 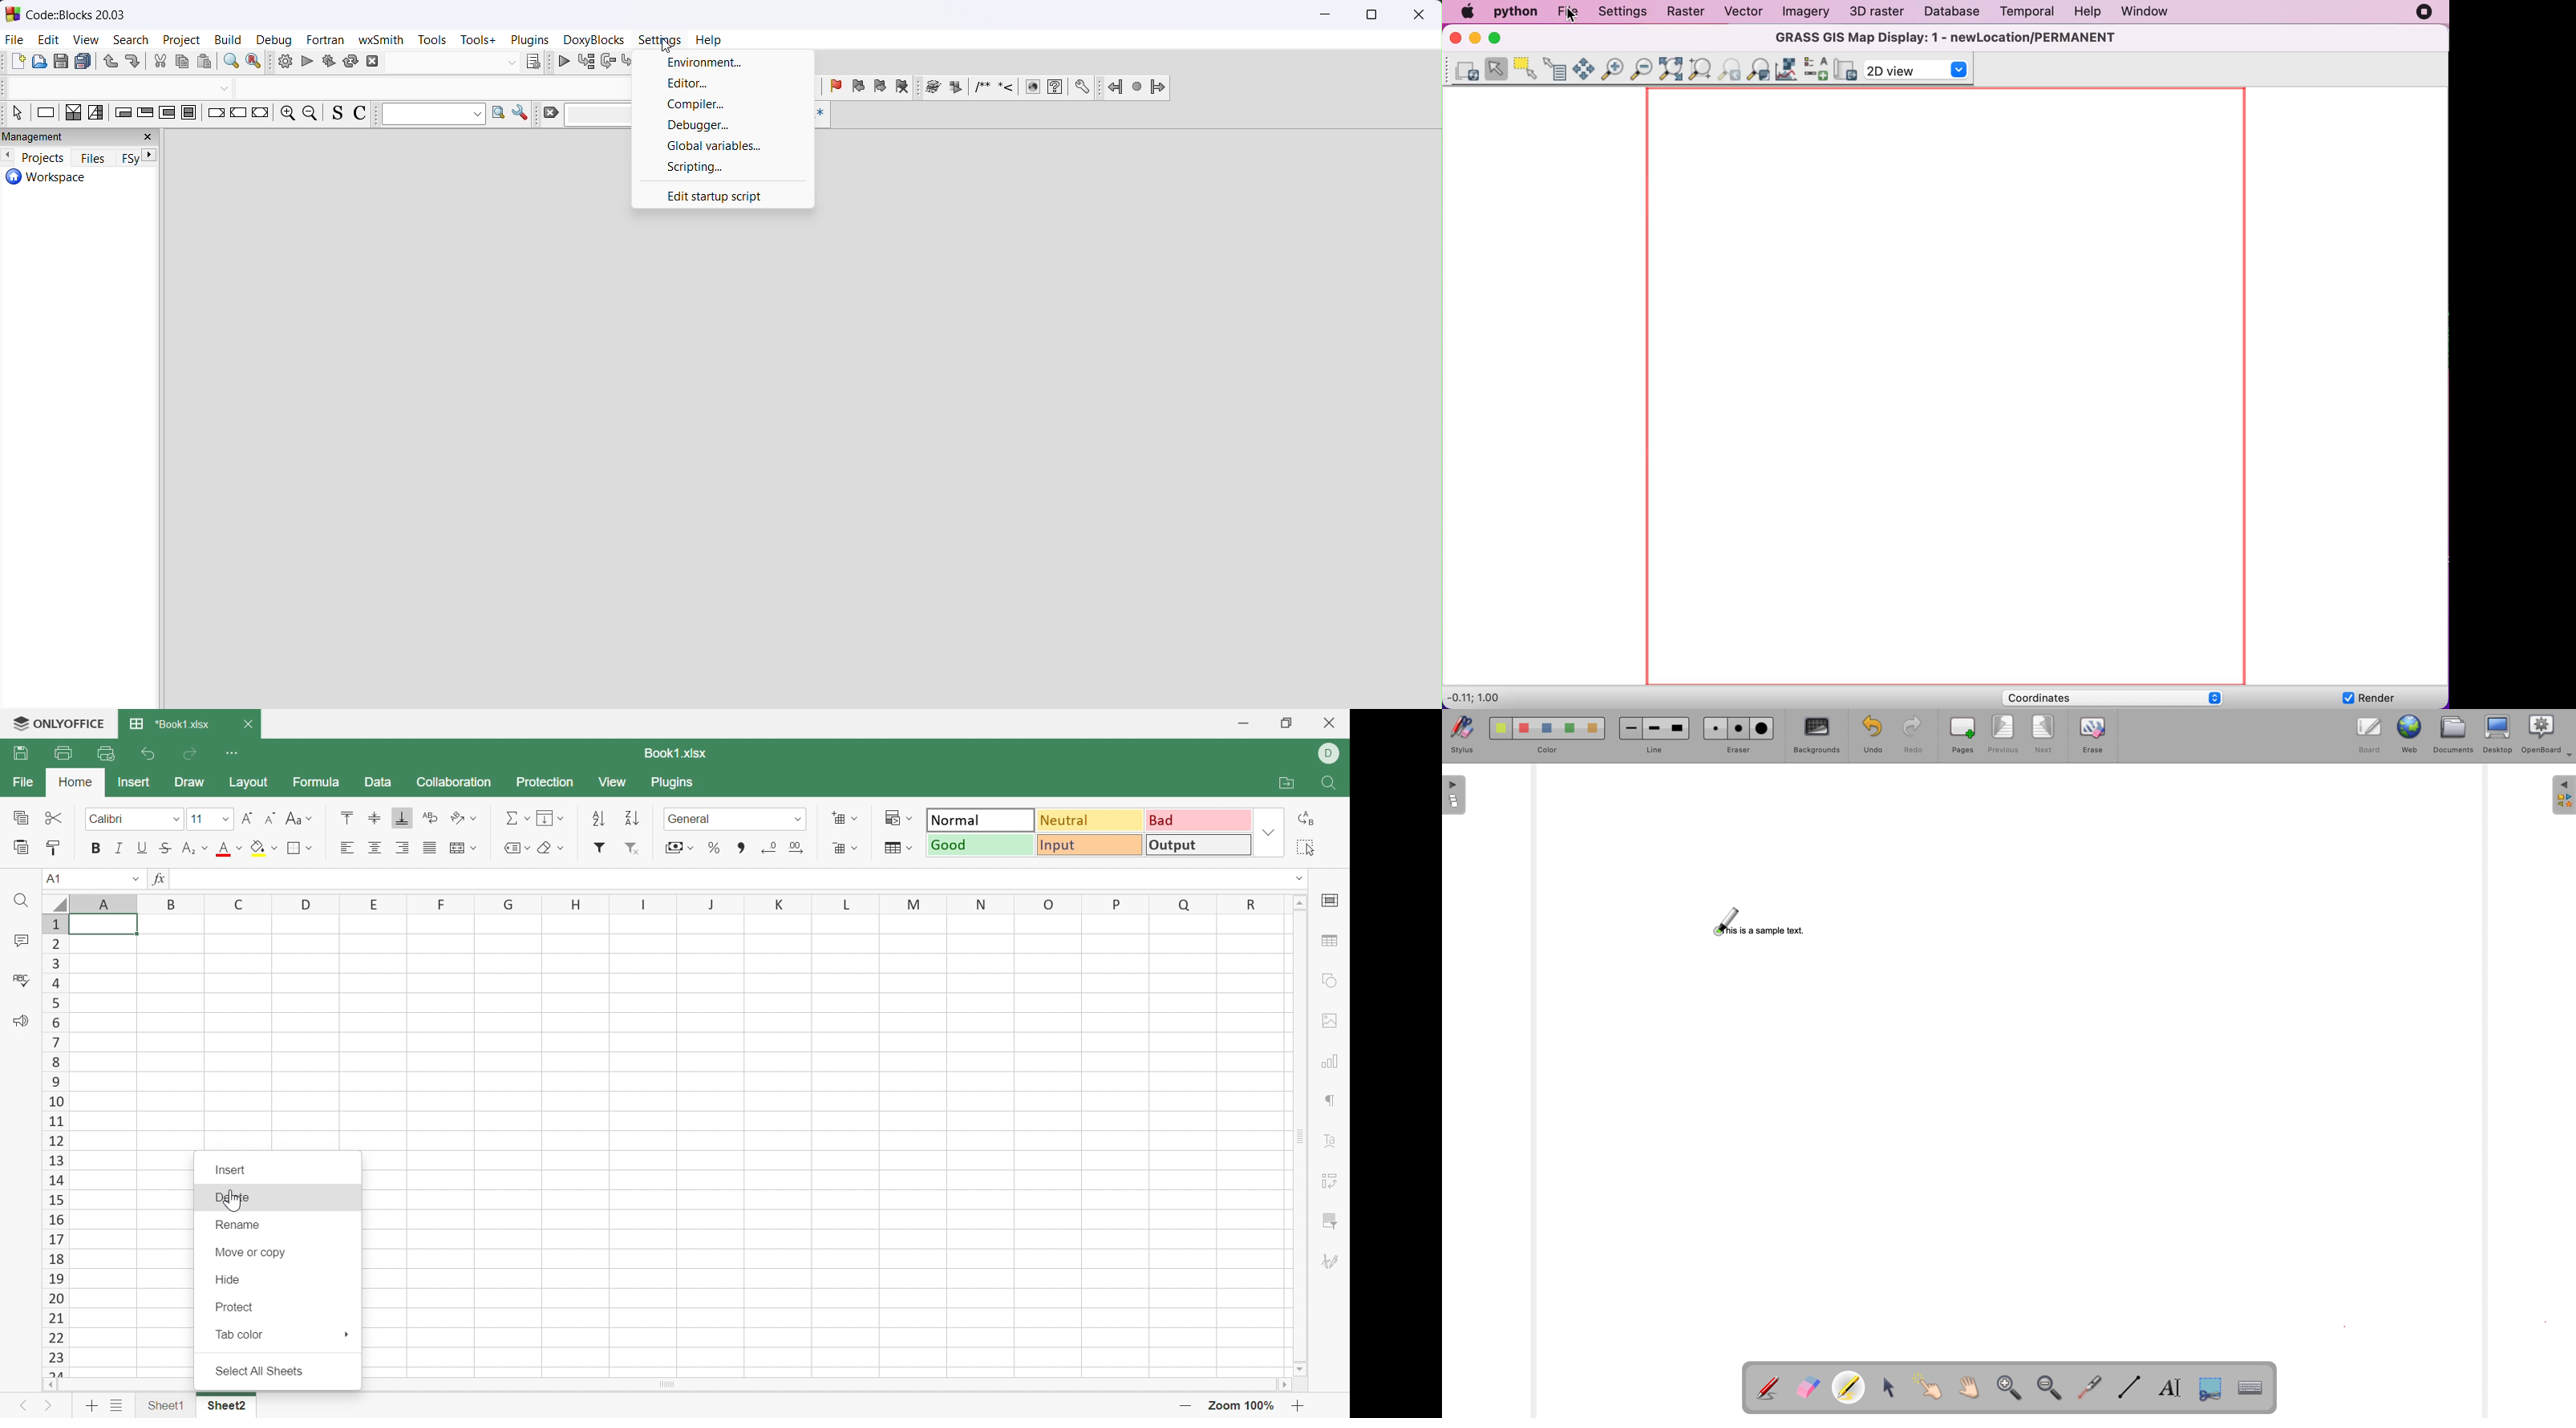 What do you see at coordinates (914, 848) in the screenshot?
I see `Drop Down` at bounding box center [914, 848].